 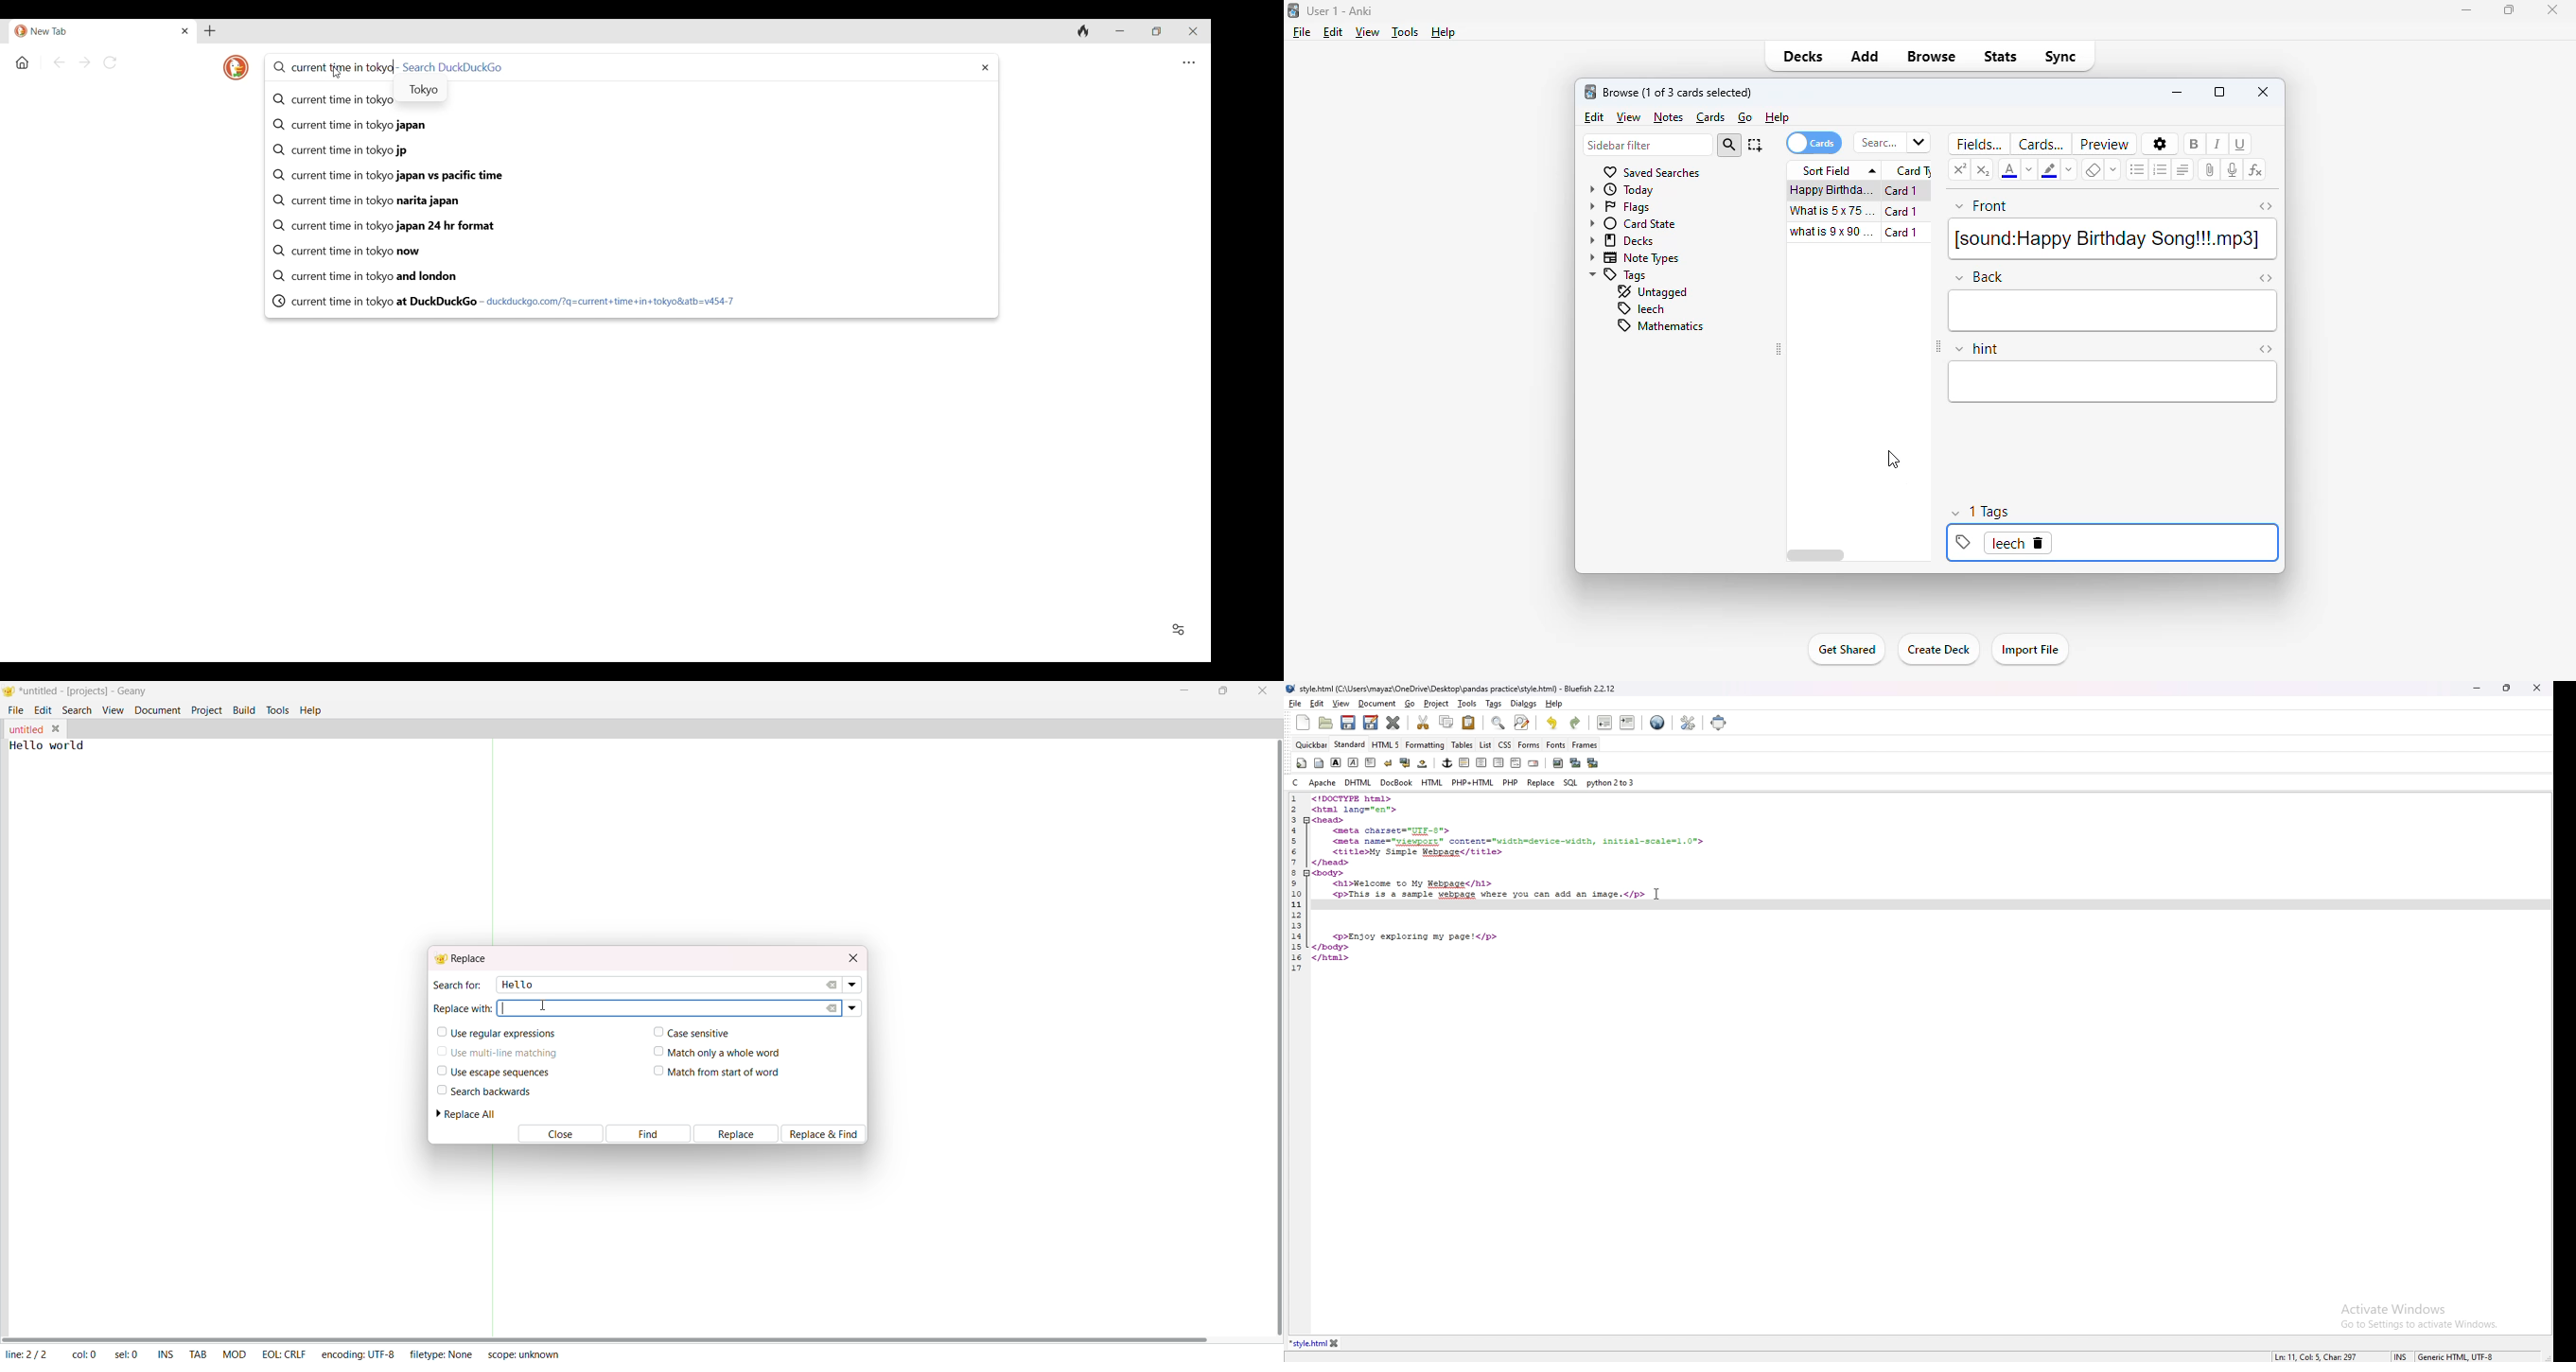 What do you see at coordinates (2114, 169) in the screenshot?
I see `select formatting to remove` at bounding box center [2114, 169].